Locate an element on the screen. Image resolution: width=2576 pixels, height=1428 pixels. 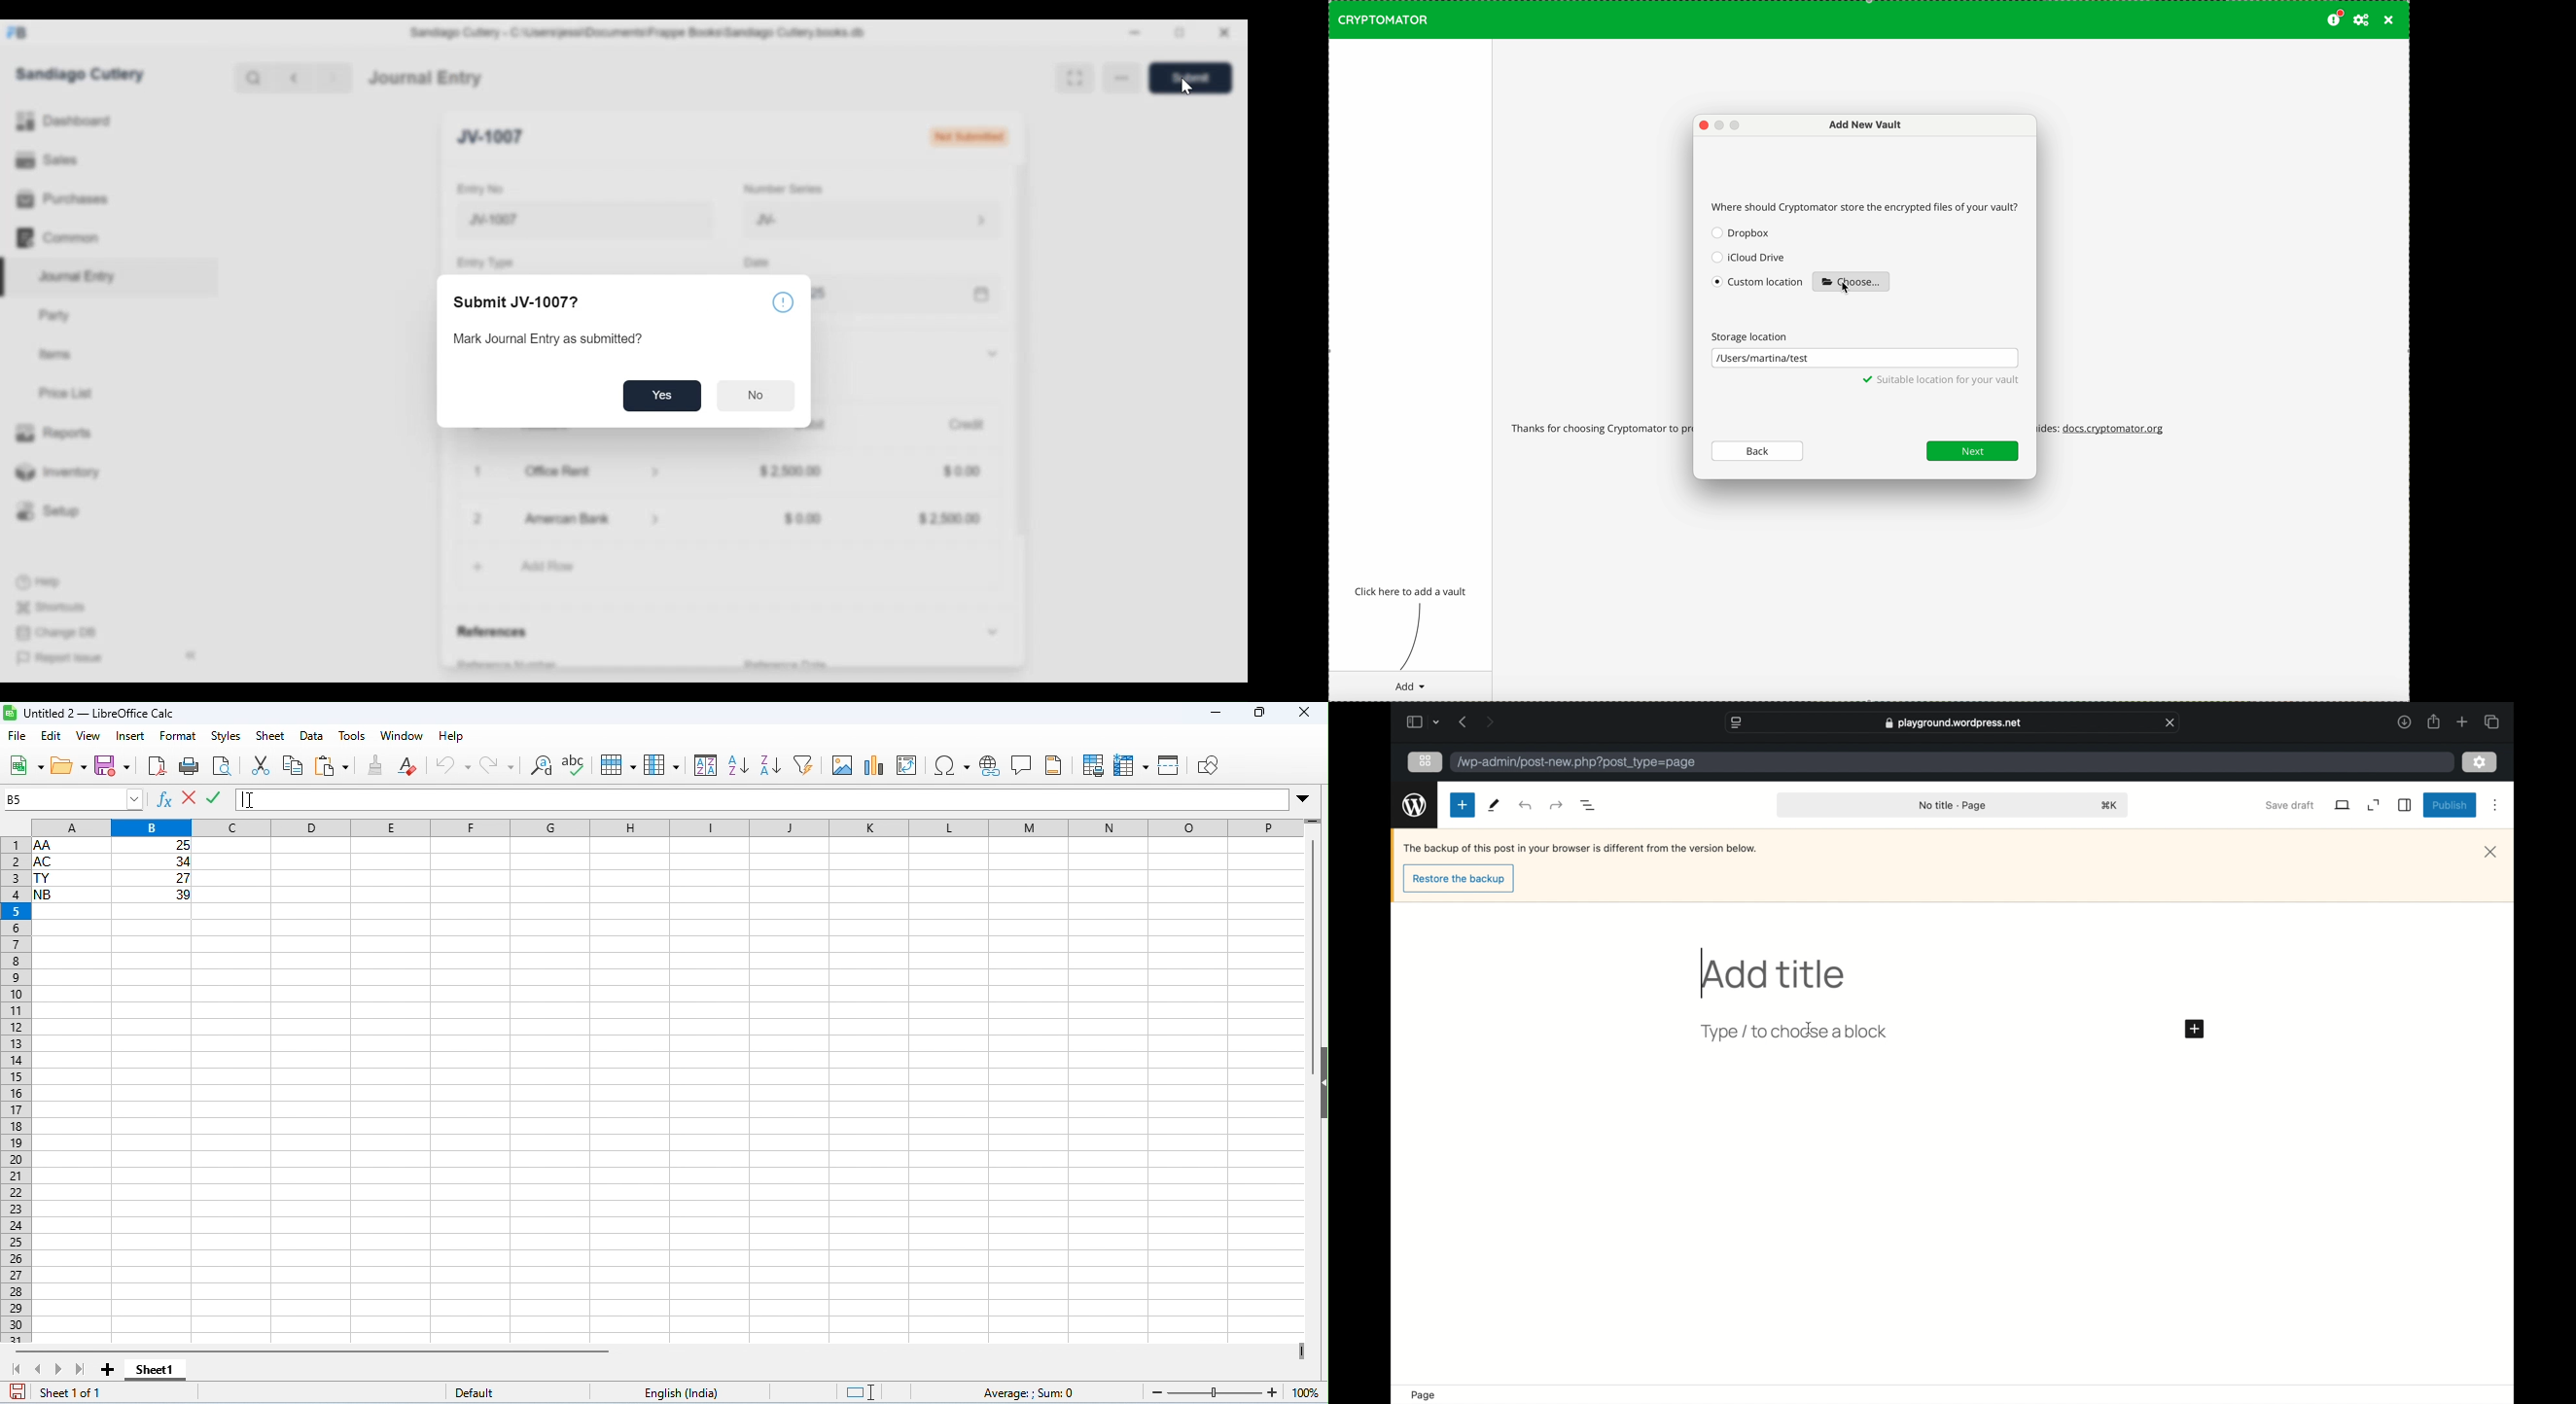
add sheet is located at coordinates (111, 1370).